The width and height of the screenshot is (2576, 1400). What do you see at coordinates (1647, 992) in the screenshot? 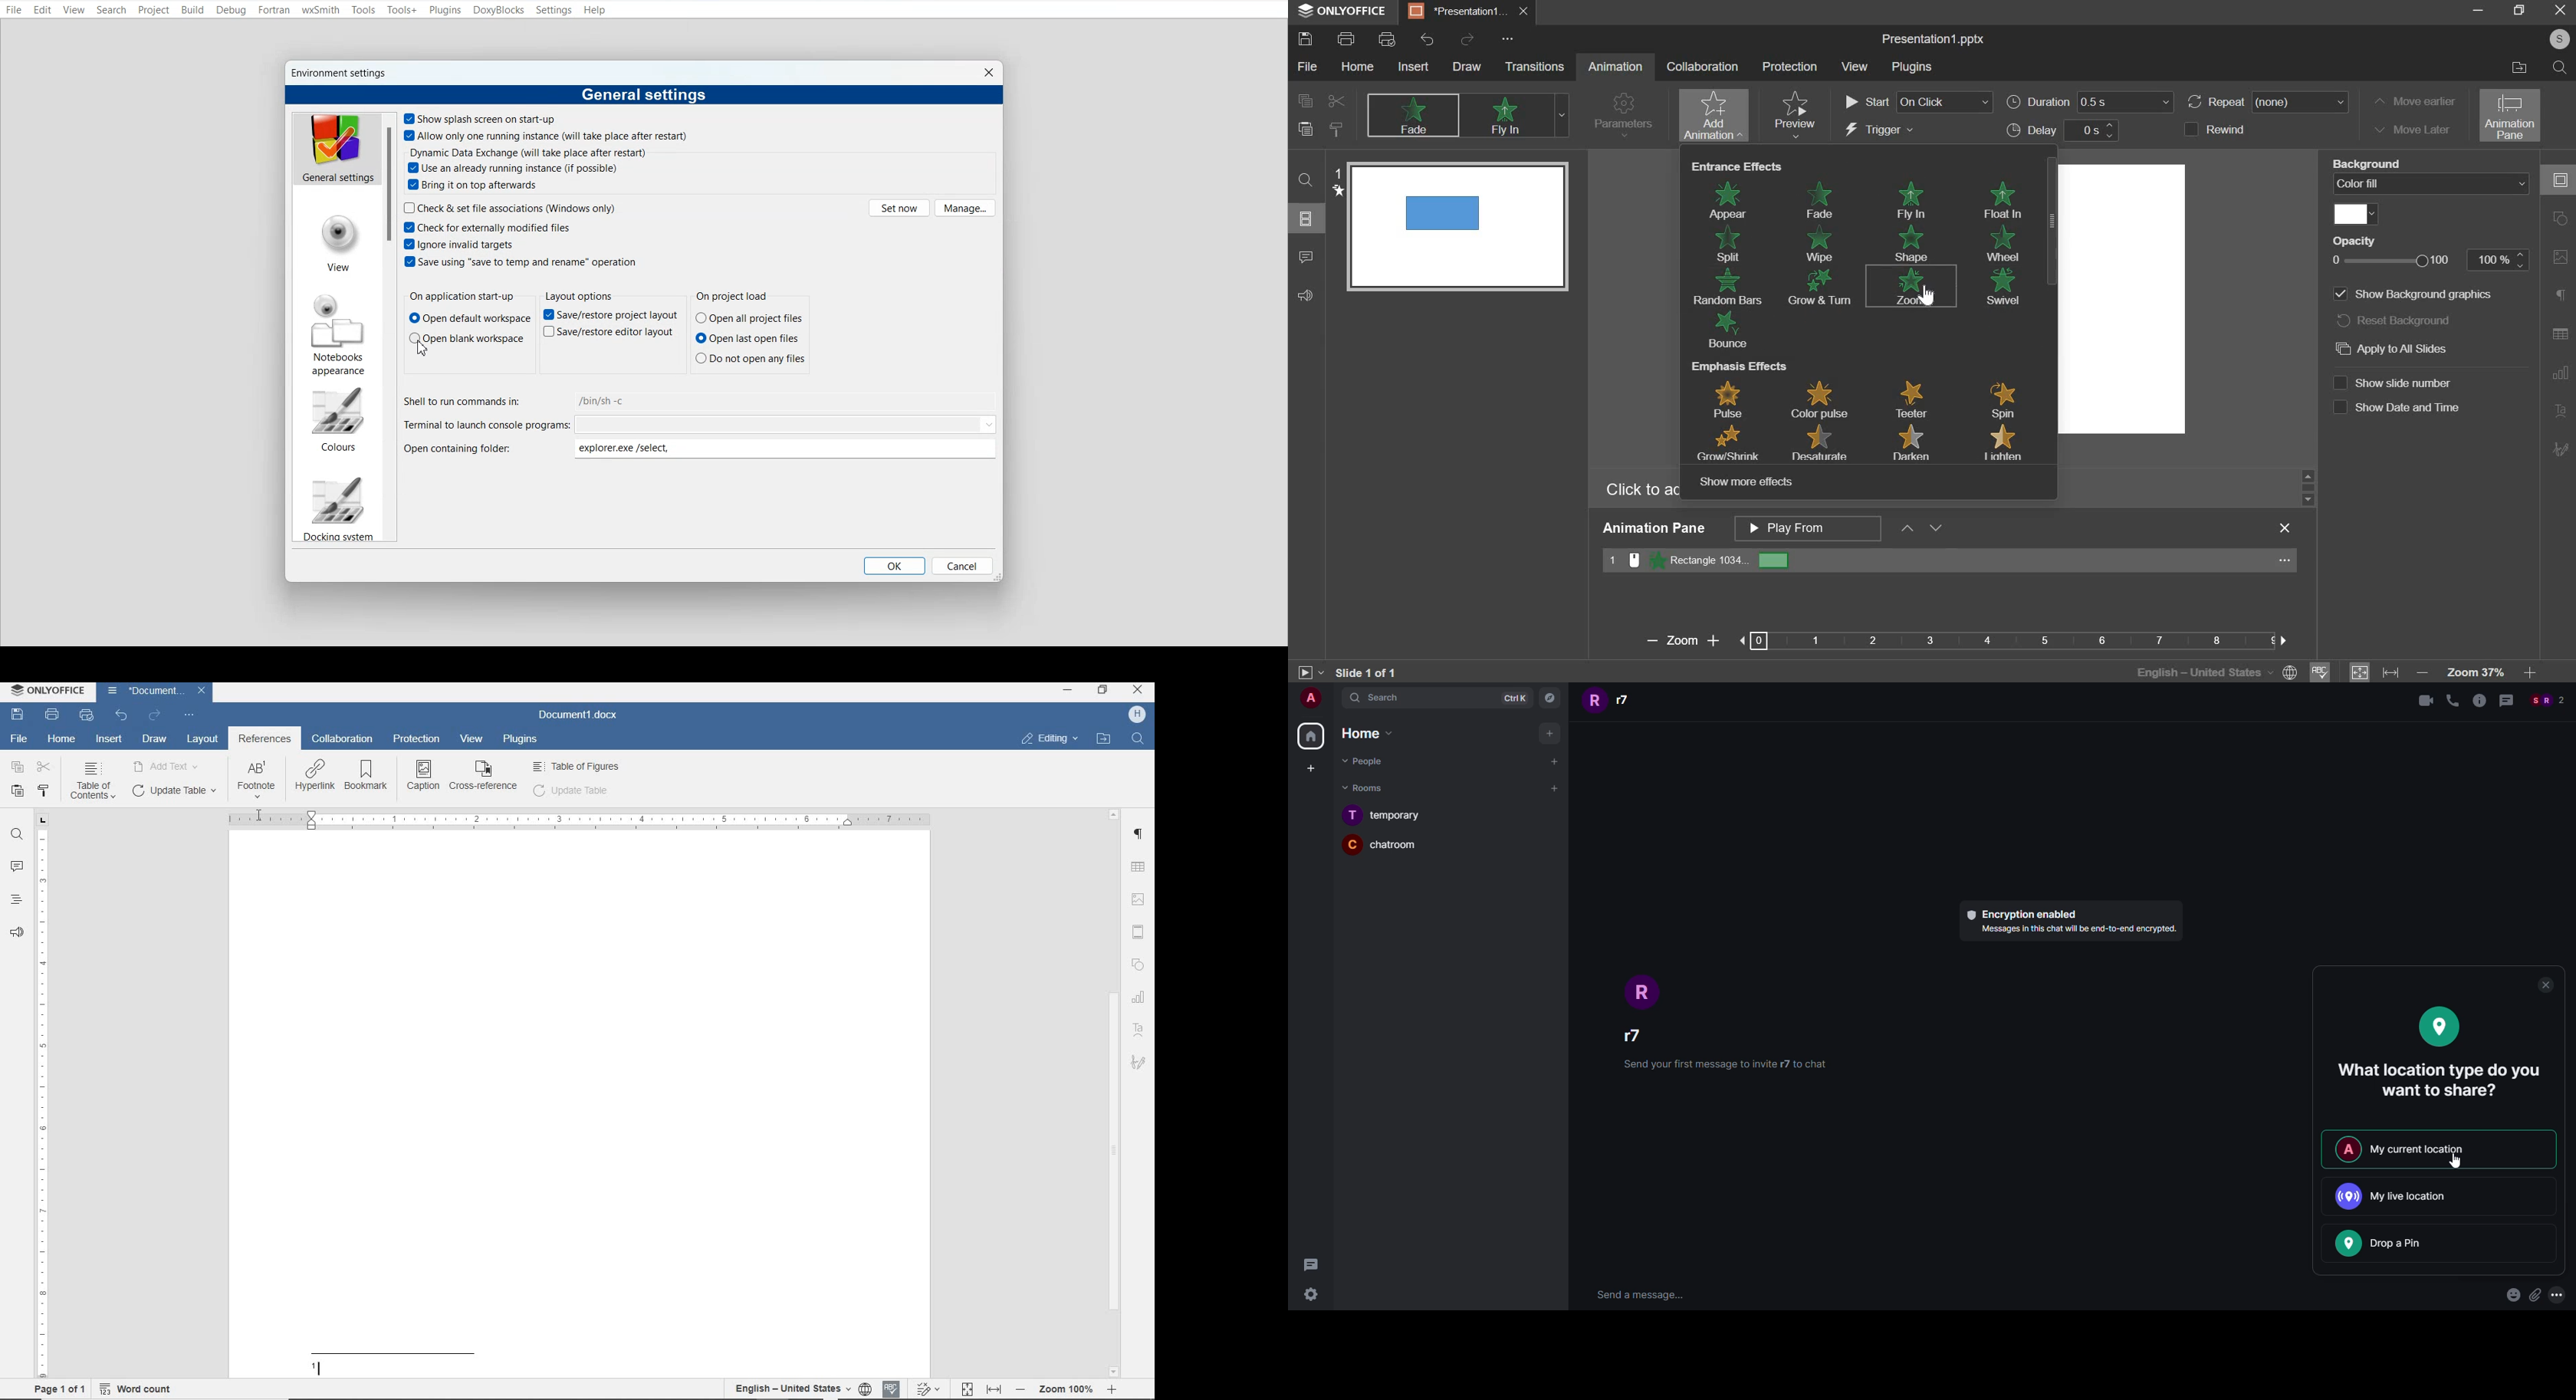
I see `Icon` at bounding box center [1647, 992].